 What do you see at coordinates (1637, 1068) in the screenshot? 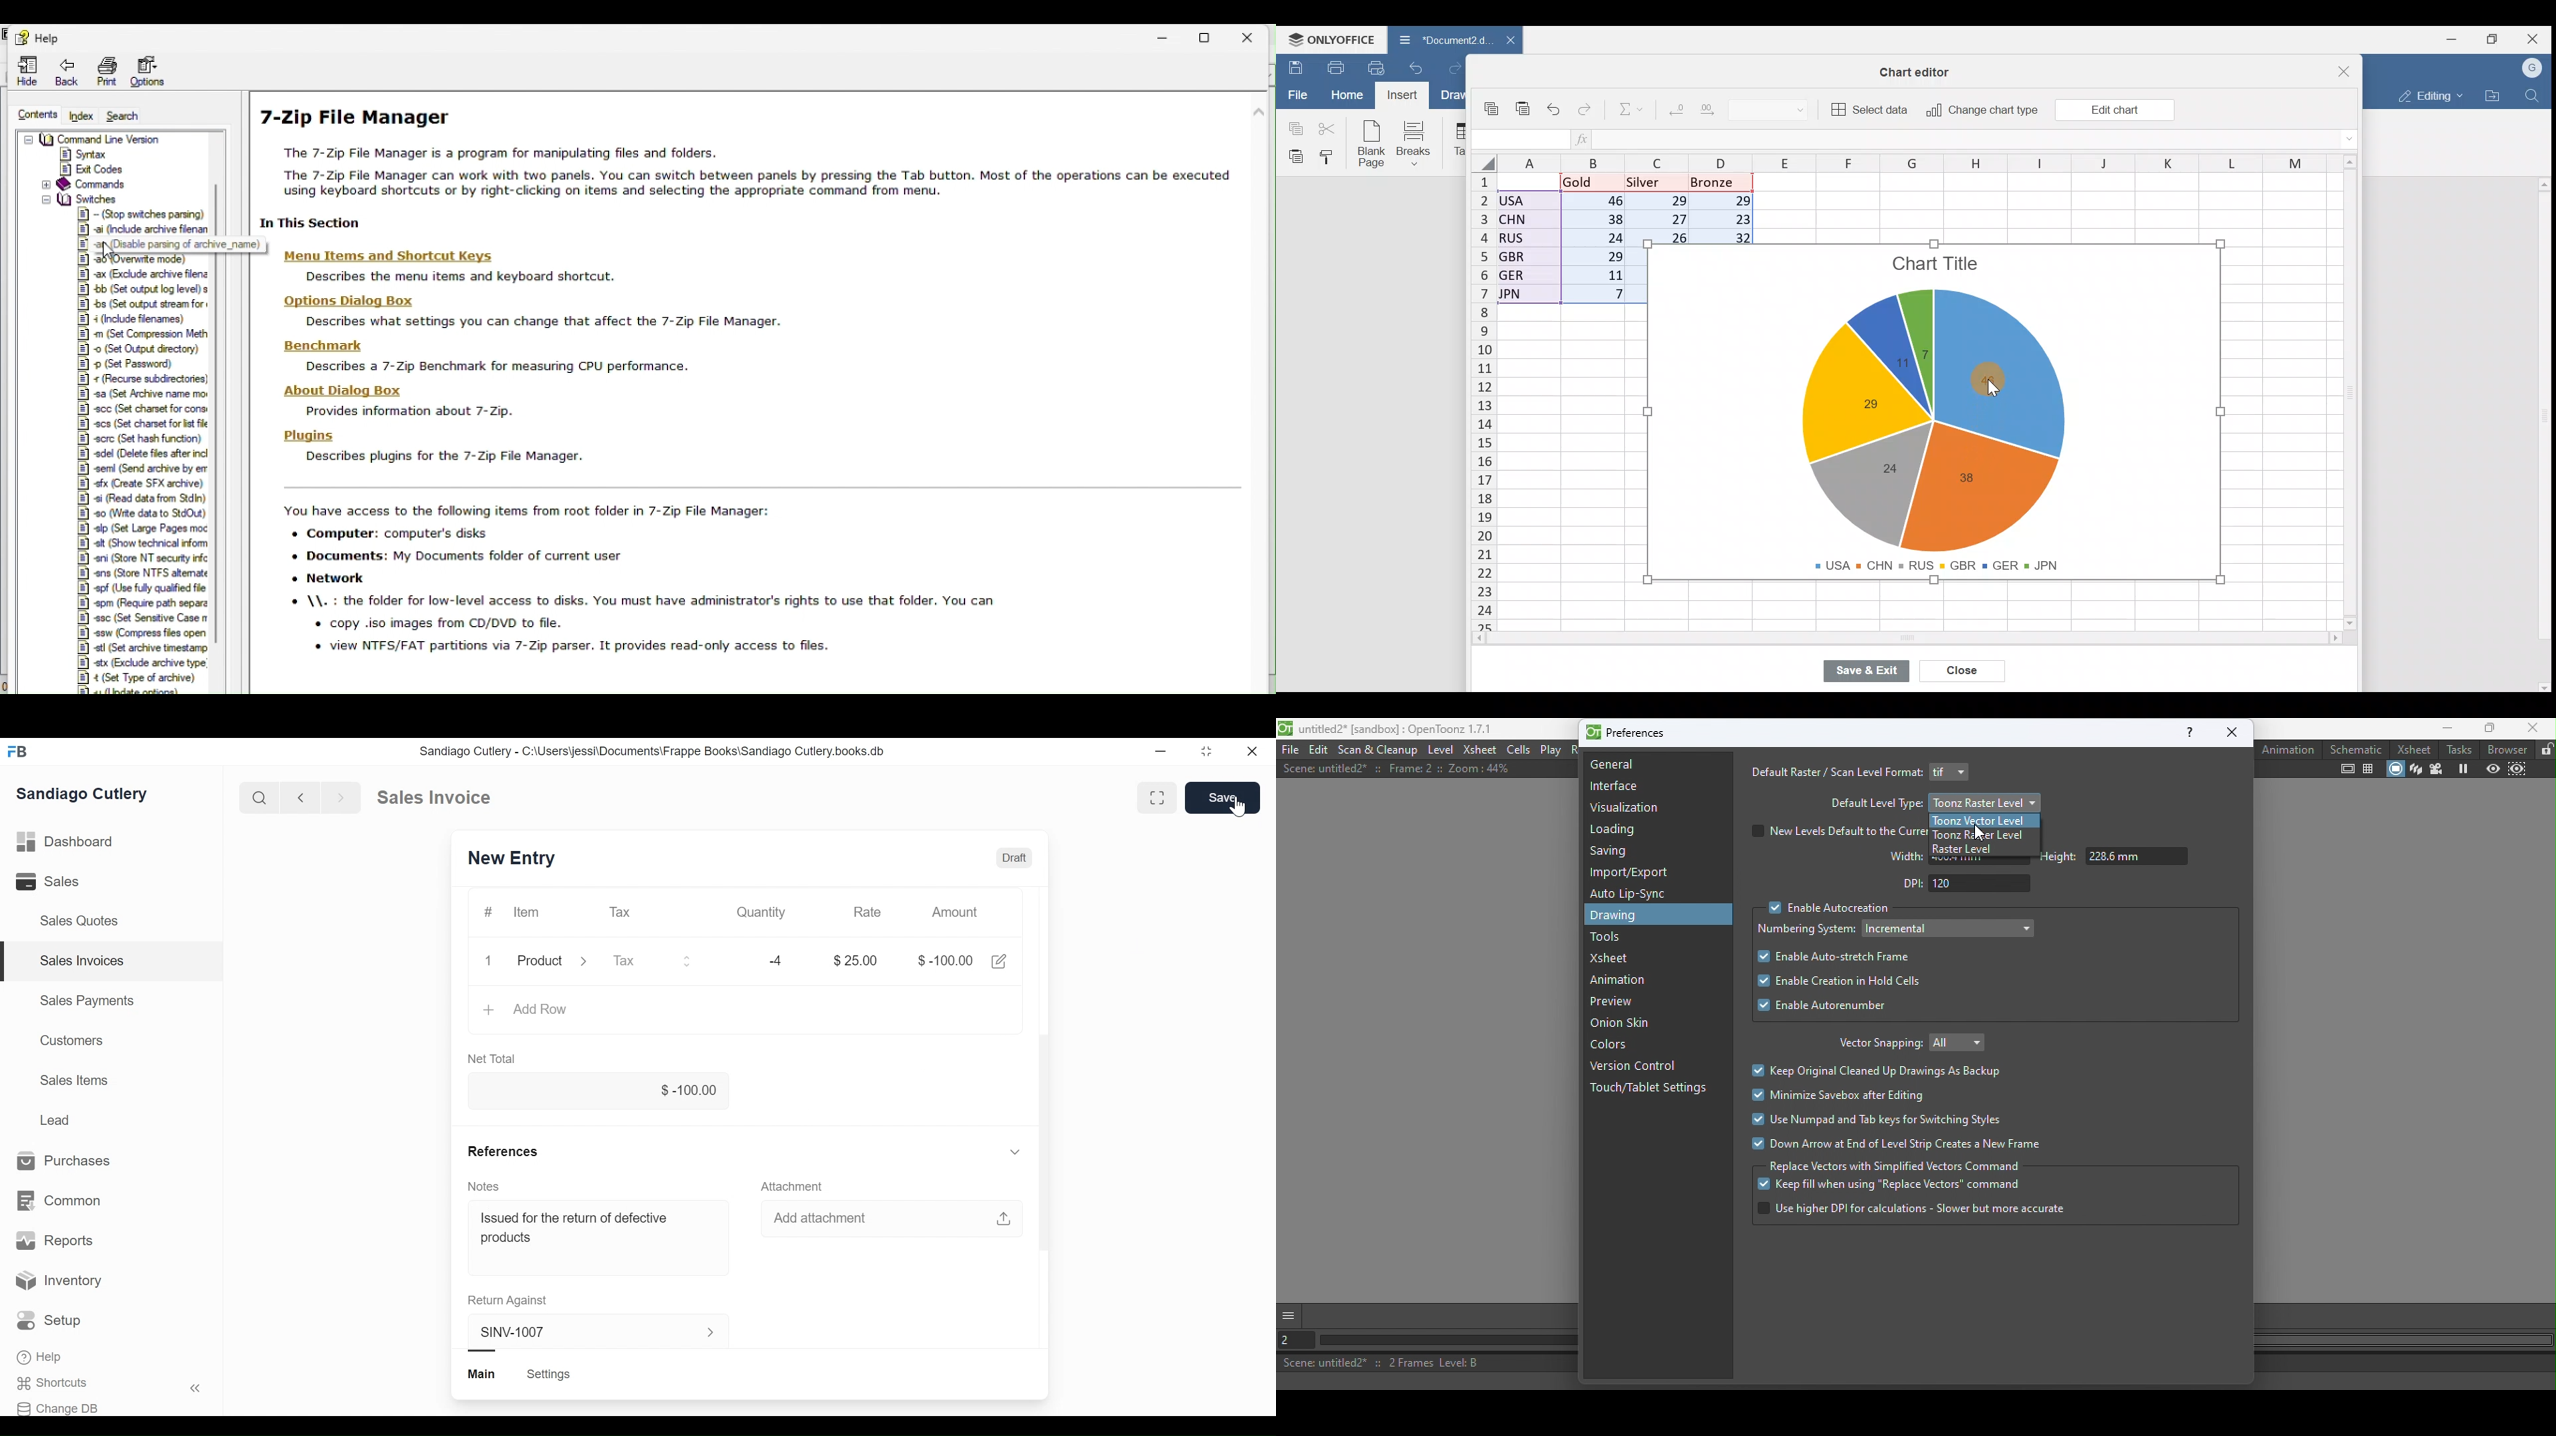
I see `Version control` at bounding box center [1637, 1068].